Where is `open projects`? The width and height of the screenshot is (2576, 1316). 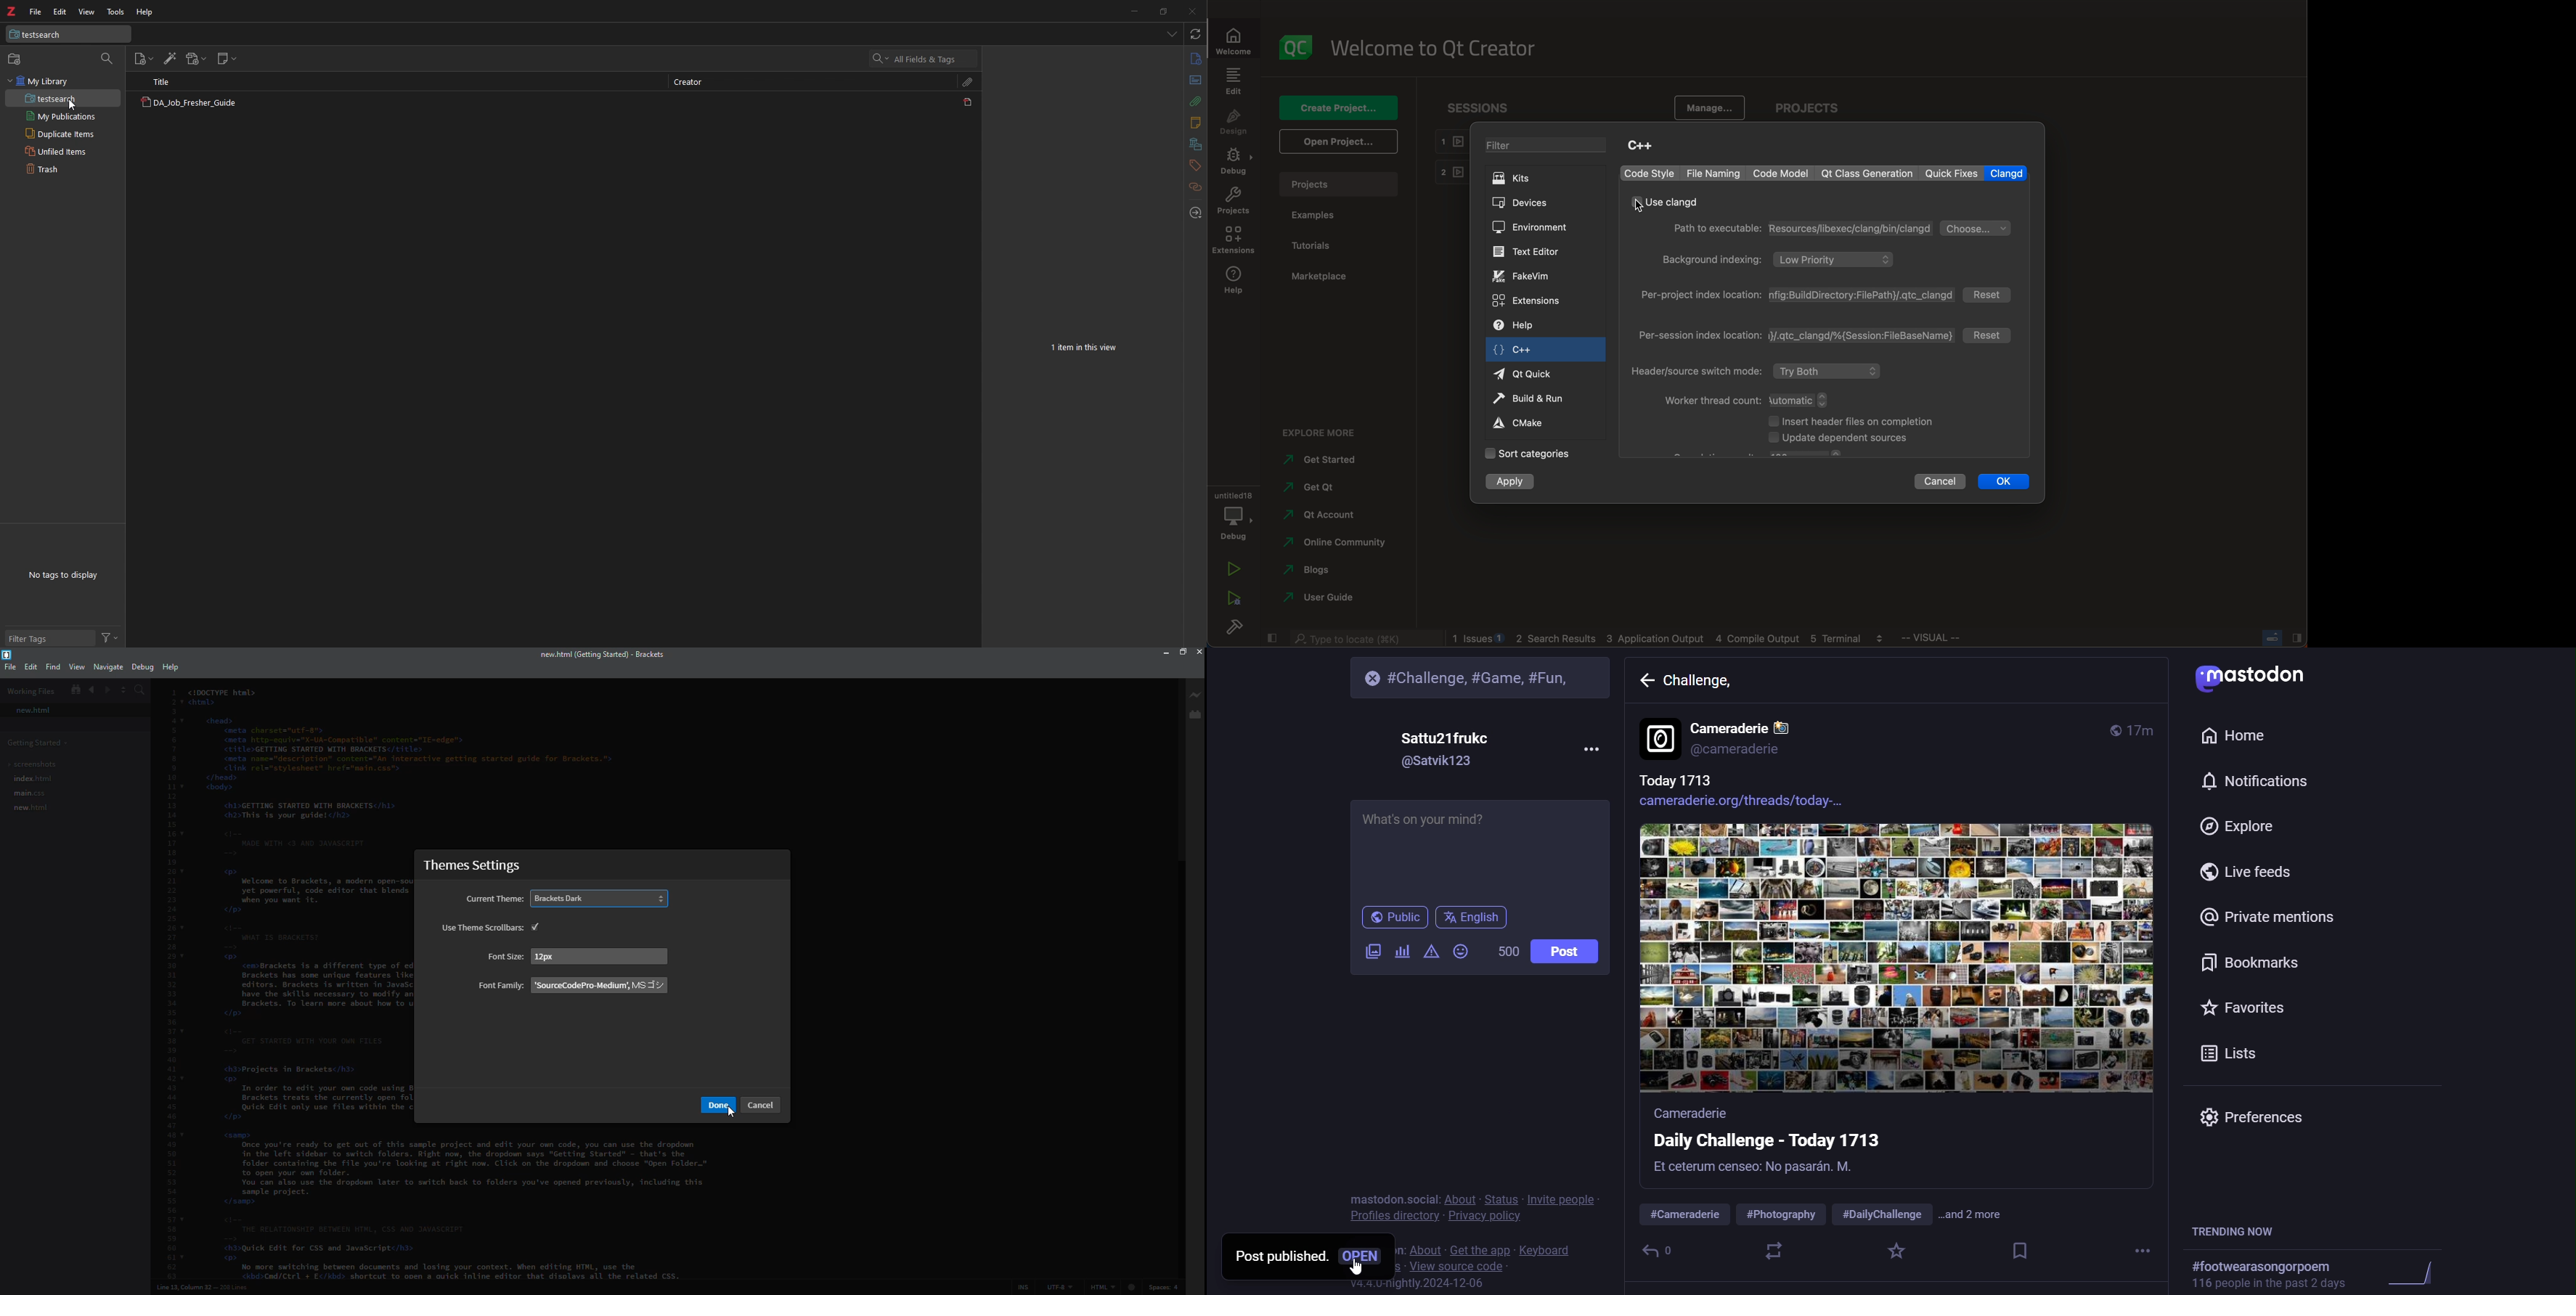 open projects is located at coordinates (1341, 141).